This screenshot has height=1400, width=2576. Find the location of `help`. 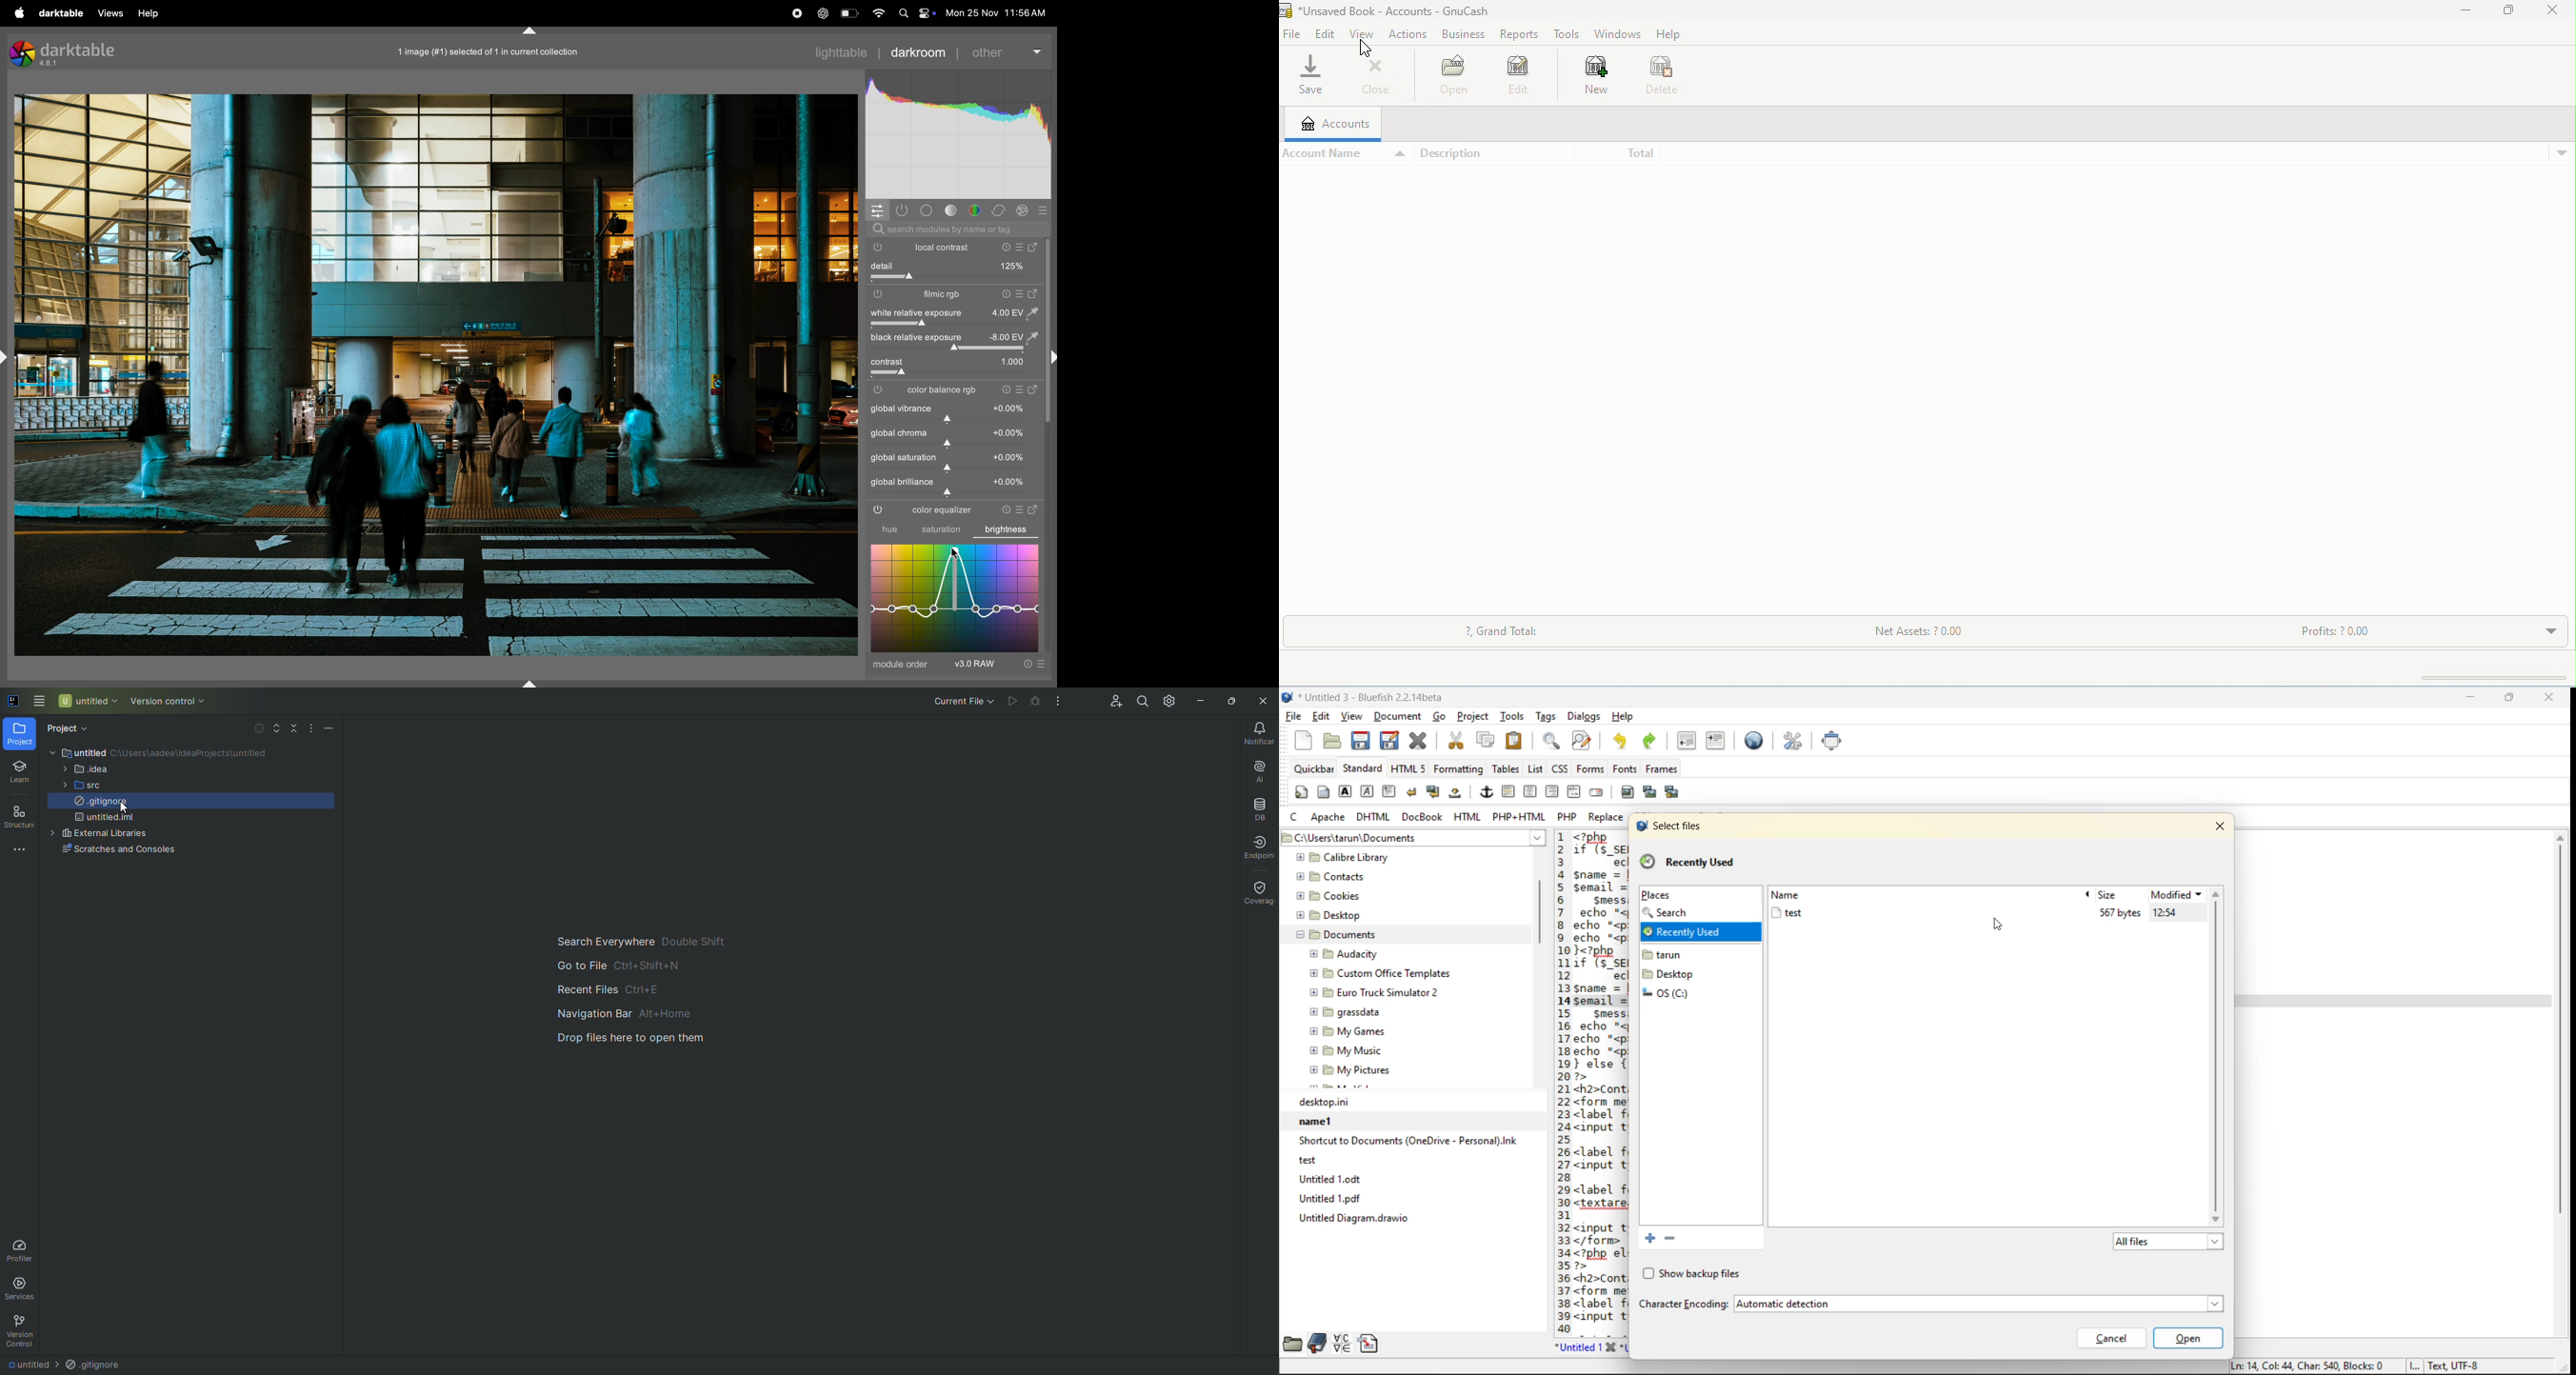

help is located at coordinates (1667, 33).